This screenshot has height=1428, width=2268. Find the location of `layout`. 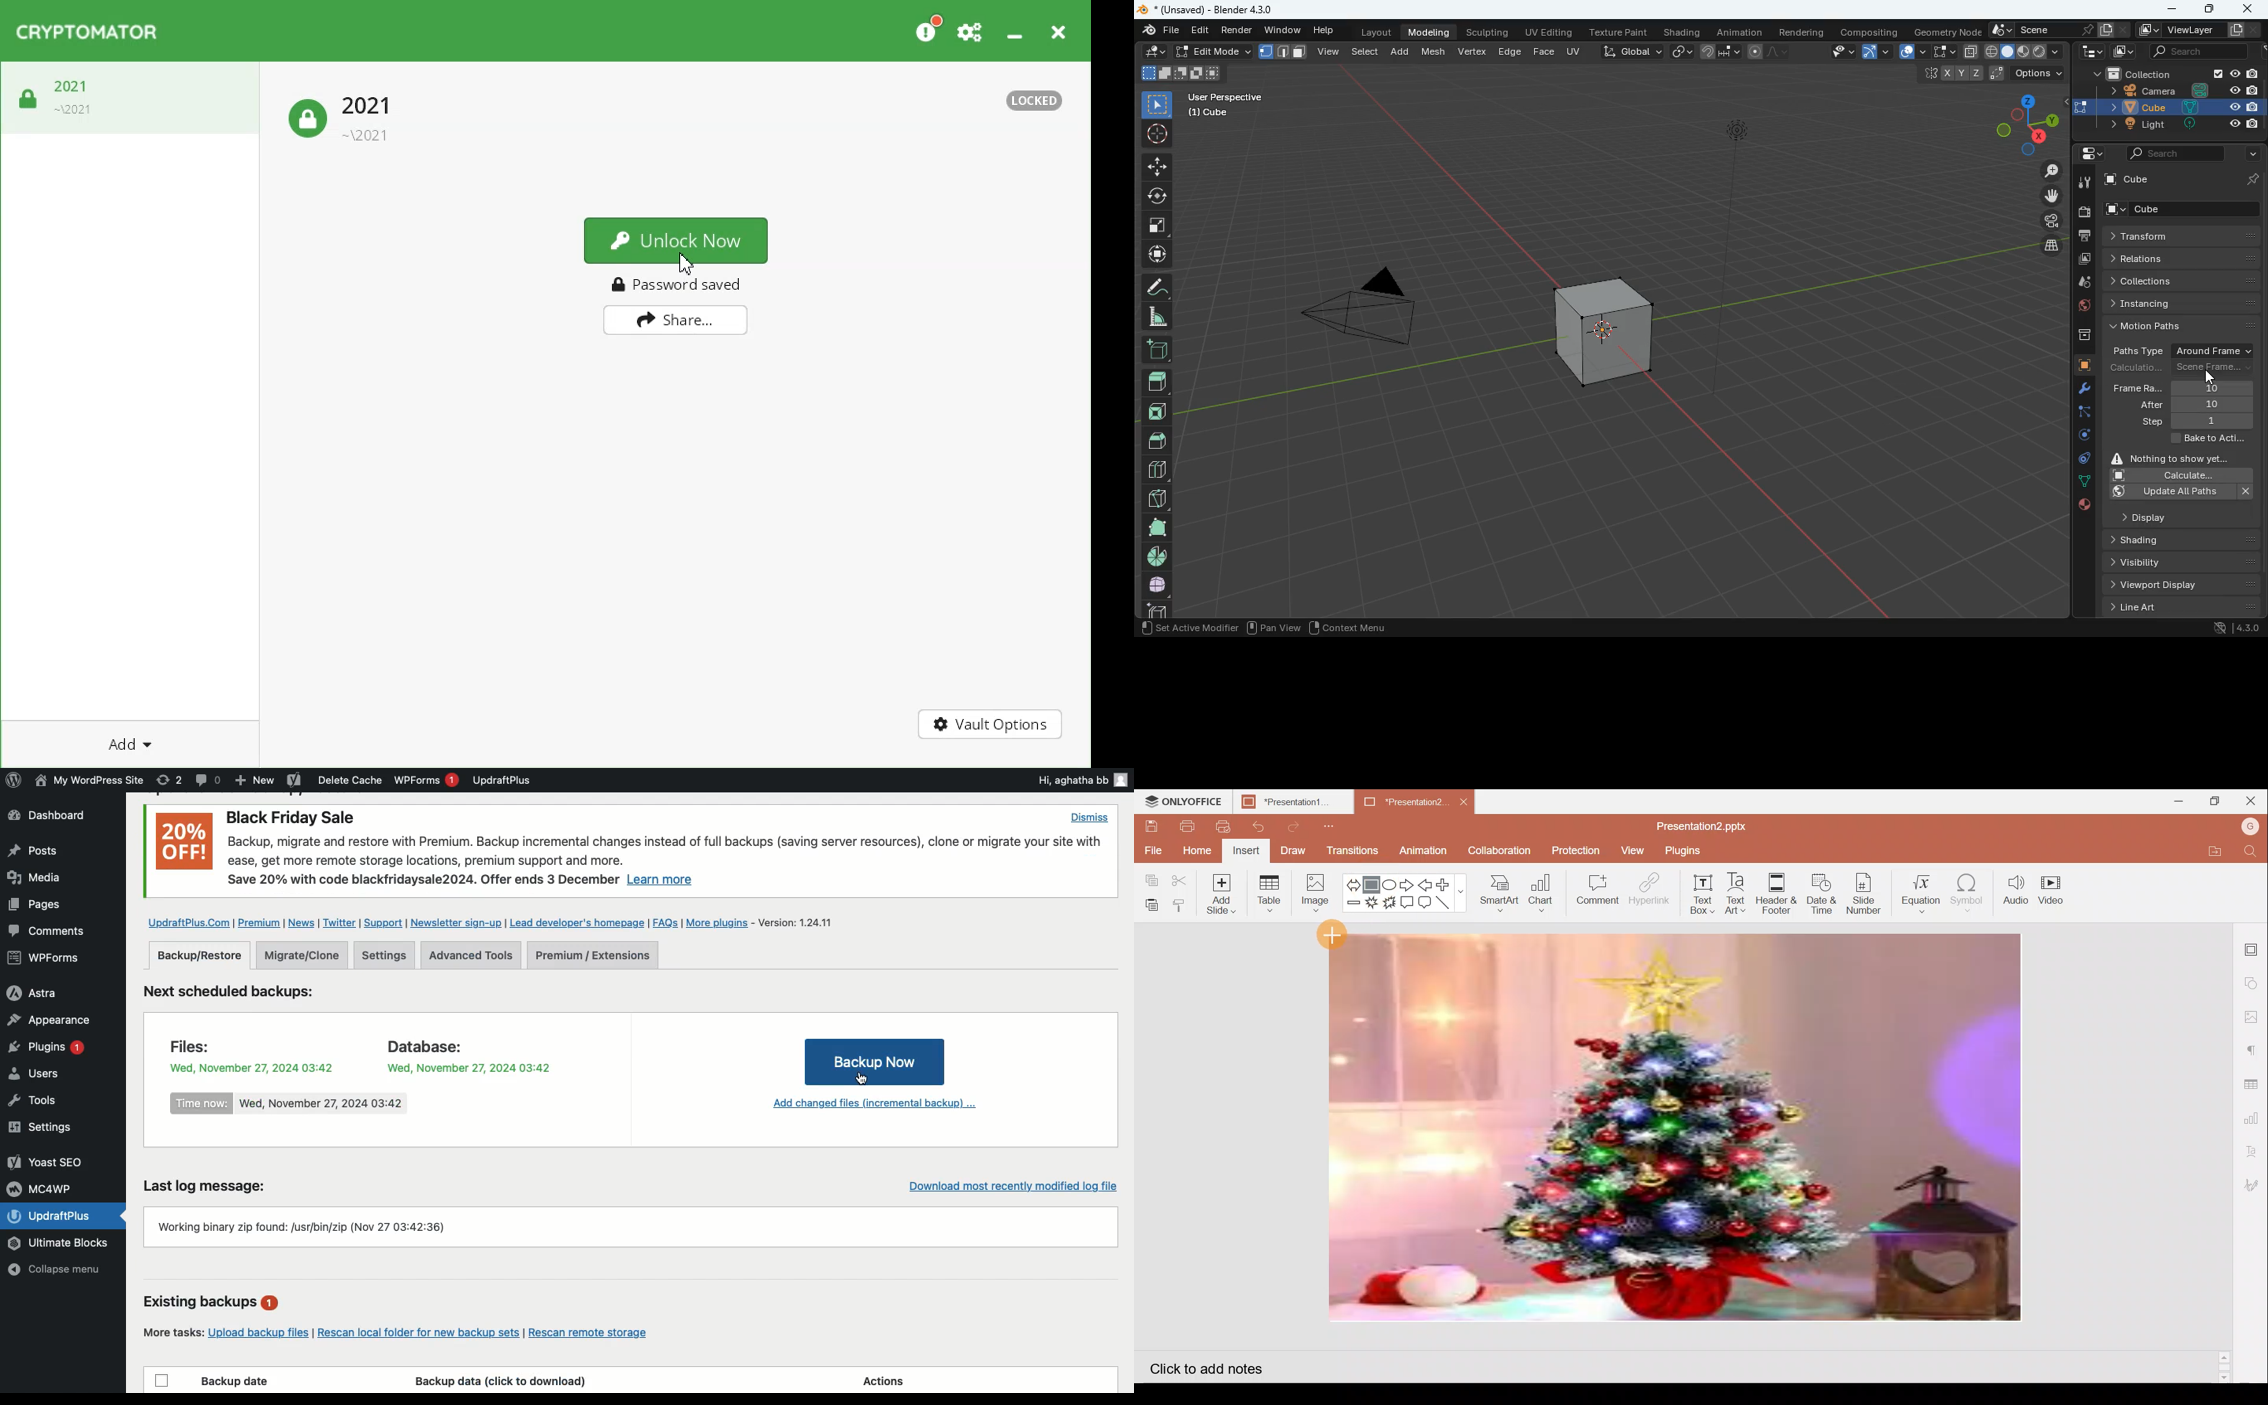

layout is located at coordinates (1373, 33).